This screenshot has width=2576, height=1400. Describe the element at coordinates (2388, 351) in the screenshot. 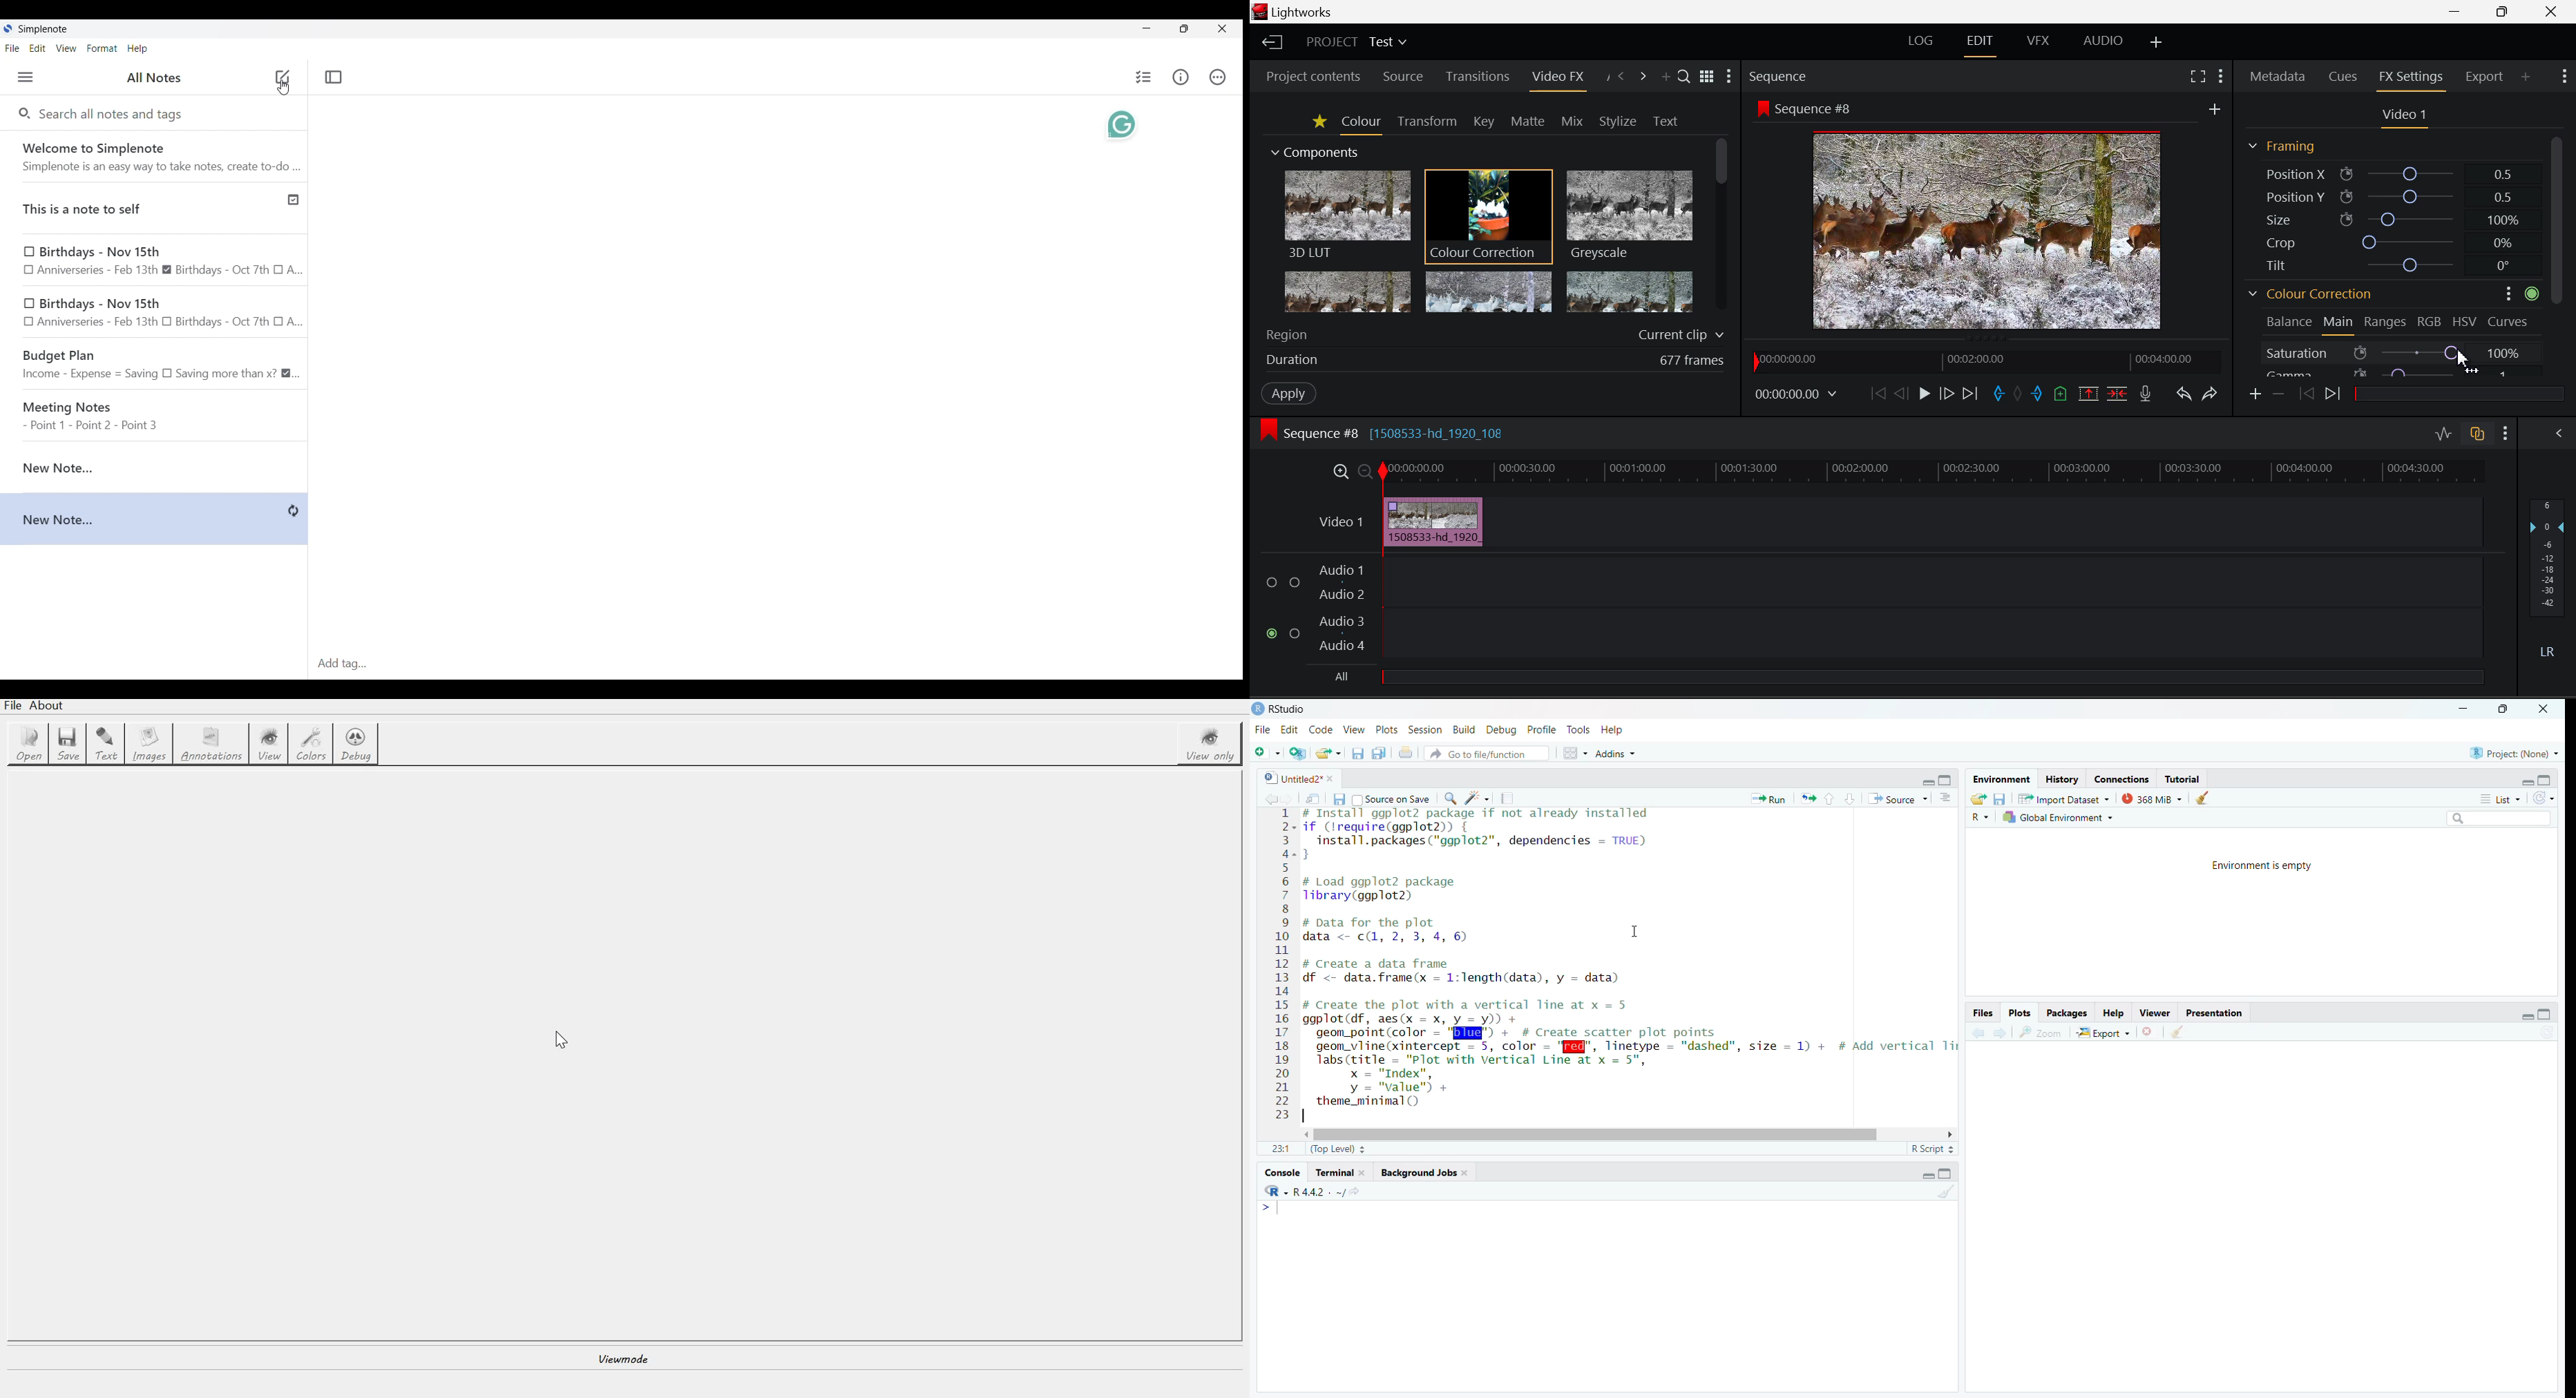

I see `Saturation` at that location.